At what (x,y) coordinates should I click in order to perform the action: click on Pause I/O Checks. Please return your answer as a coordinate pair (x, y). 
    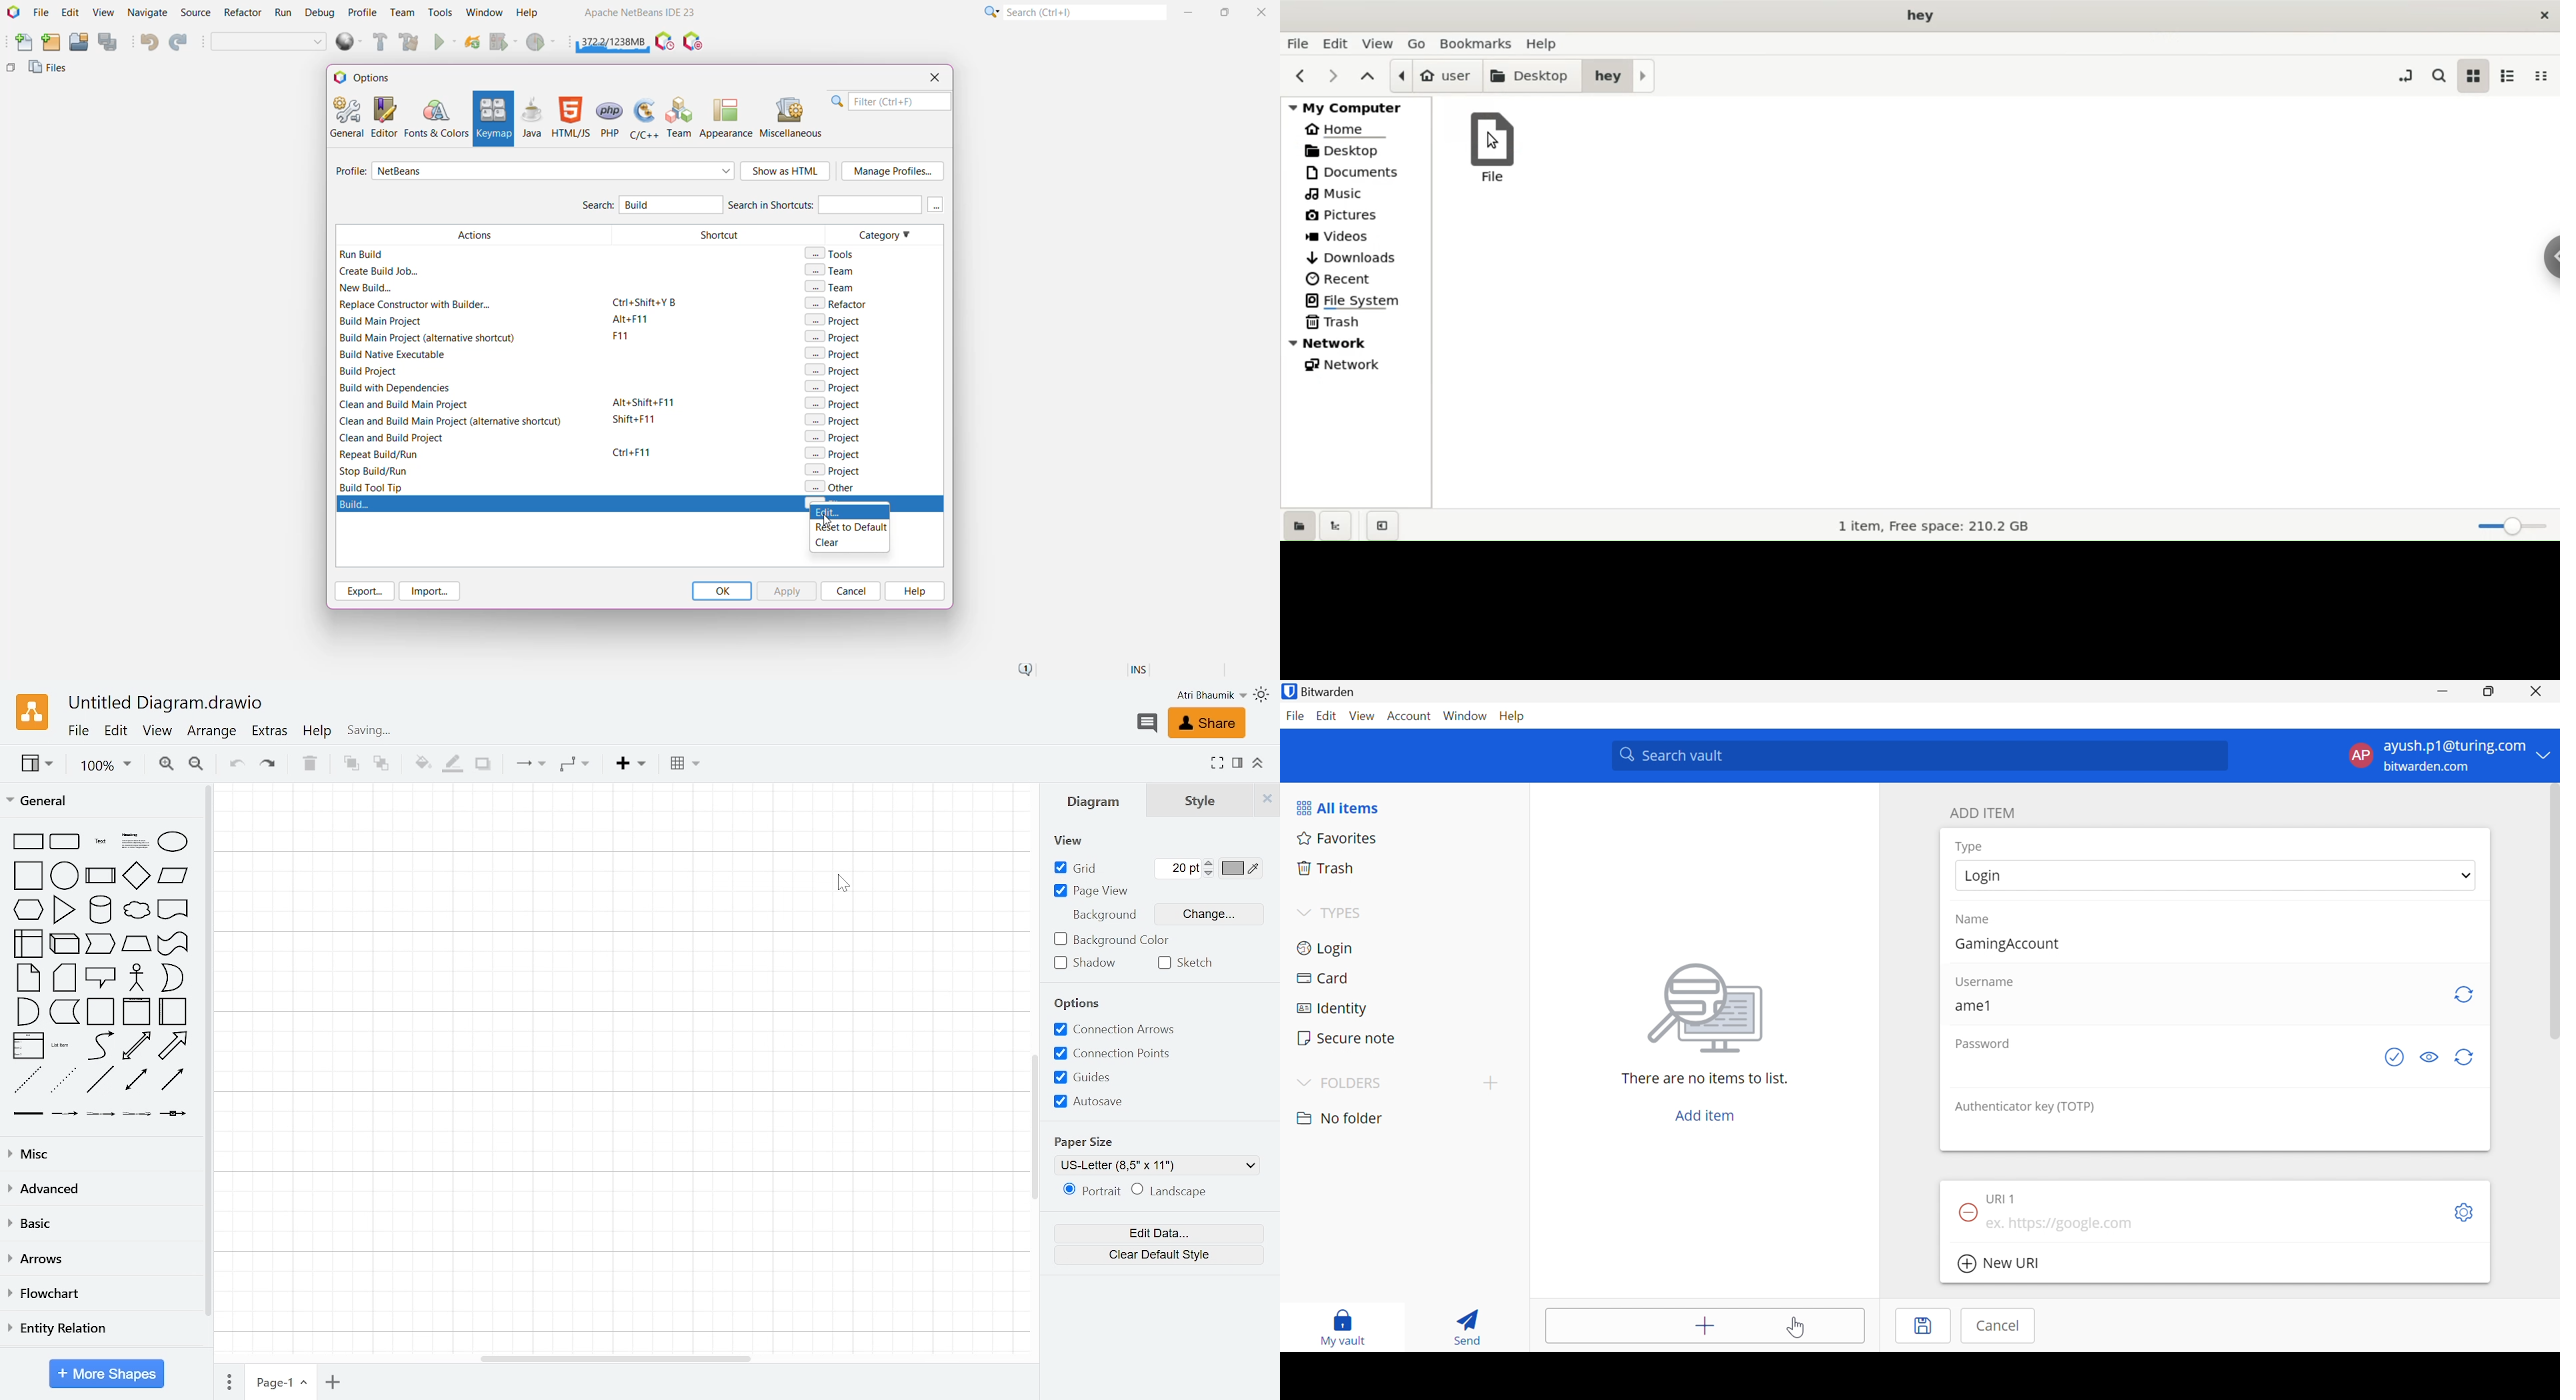
    Looking at the image, I should click on (694, 42).